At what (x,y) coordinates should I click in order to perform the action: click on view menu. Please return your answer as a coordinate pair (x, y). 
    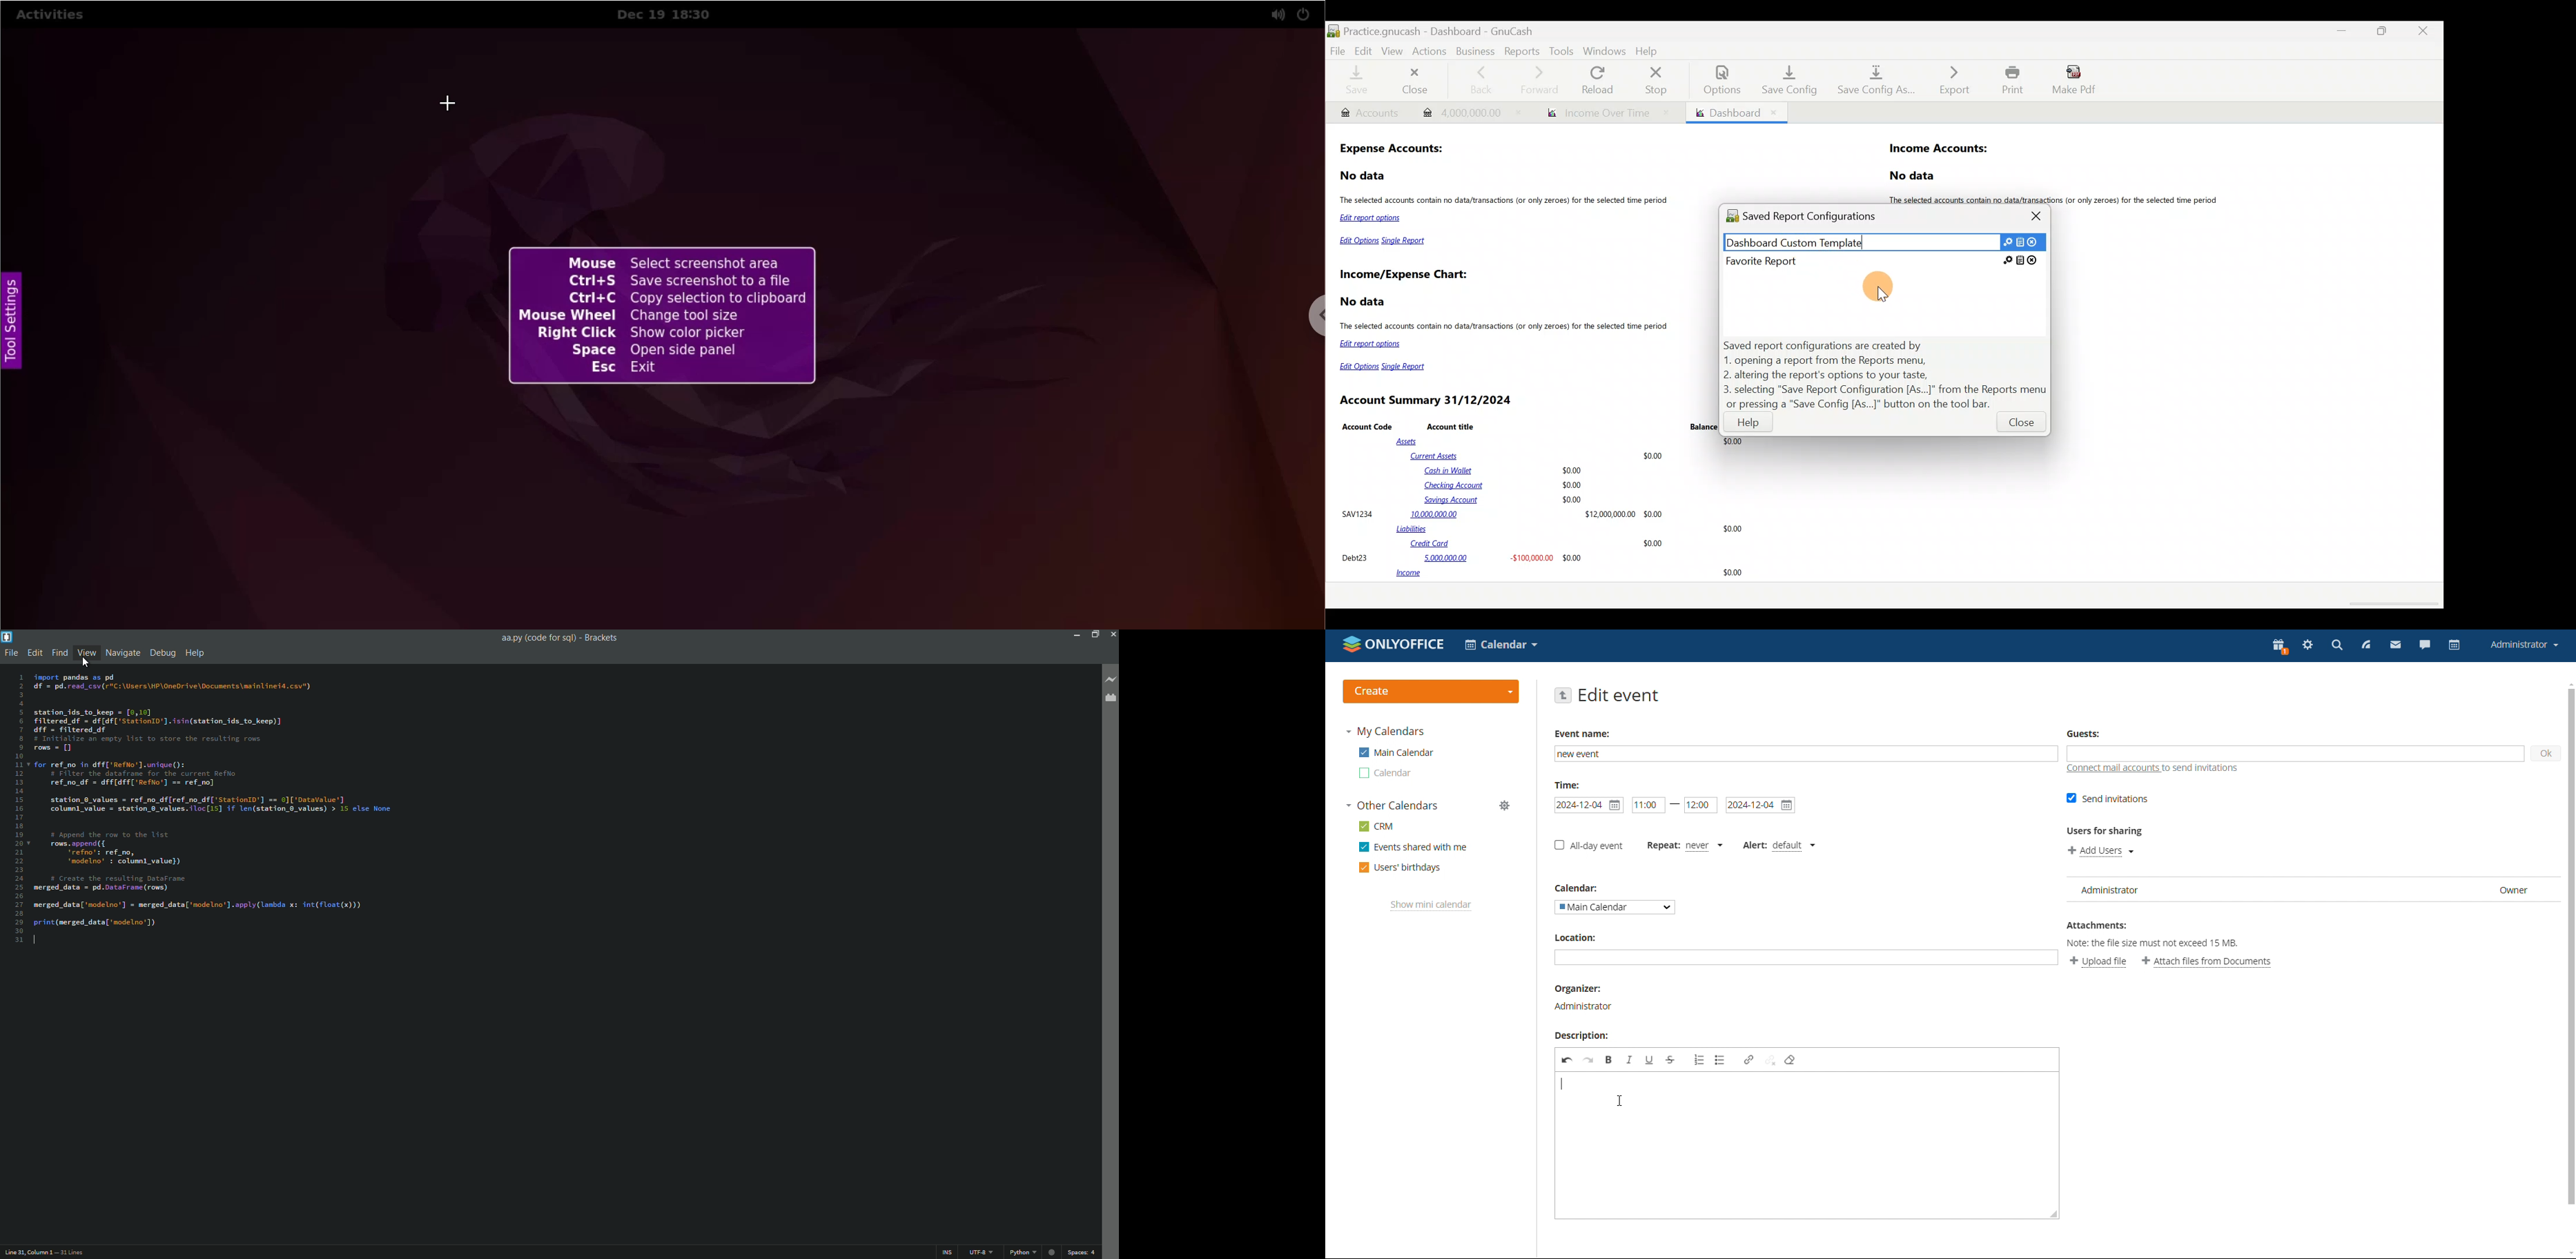
    Looking at the image, I should click on (86, 652).